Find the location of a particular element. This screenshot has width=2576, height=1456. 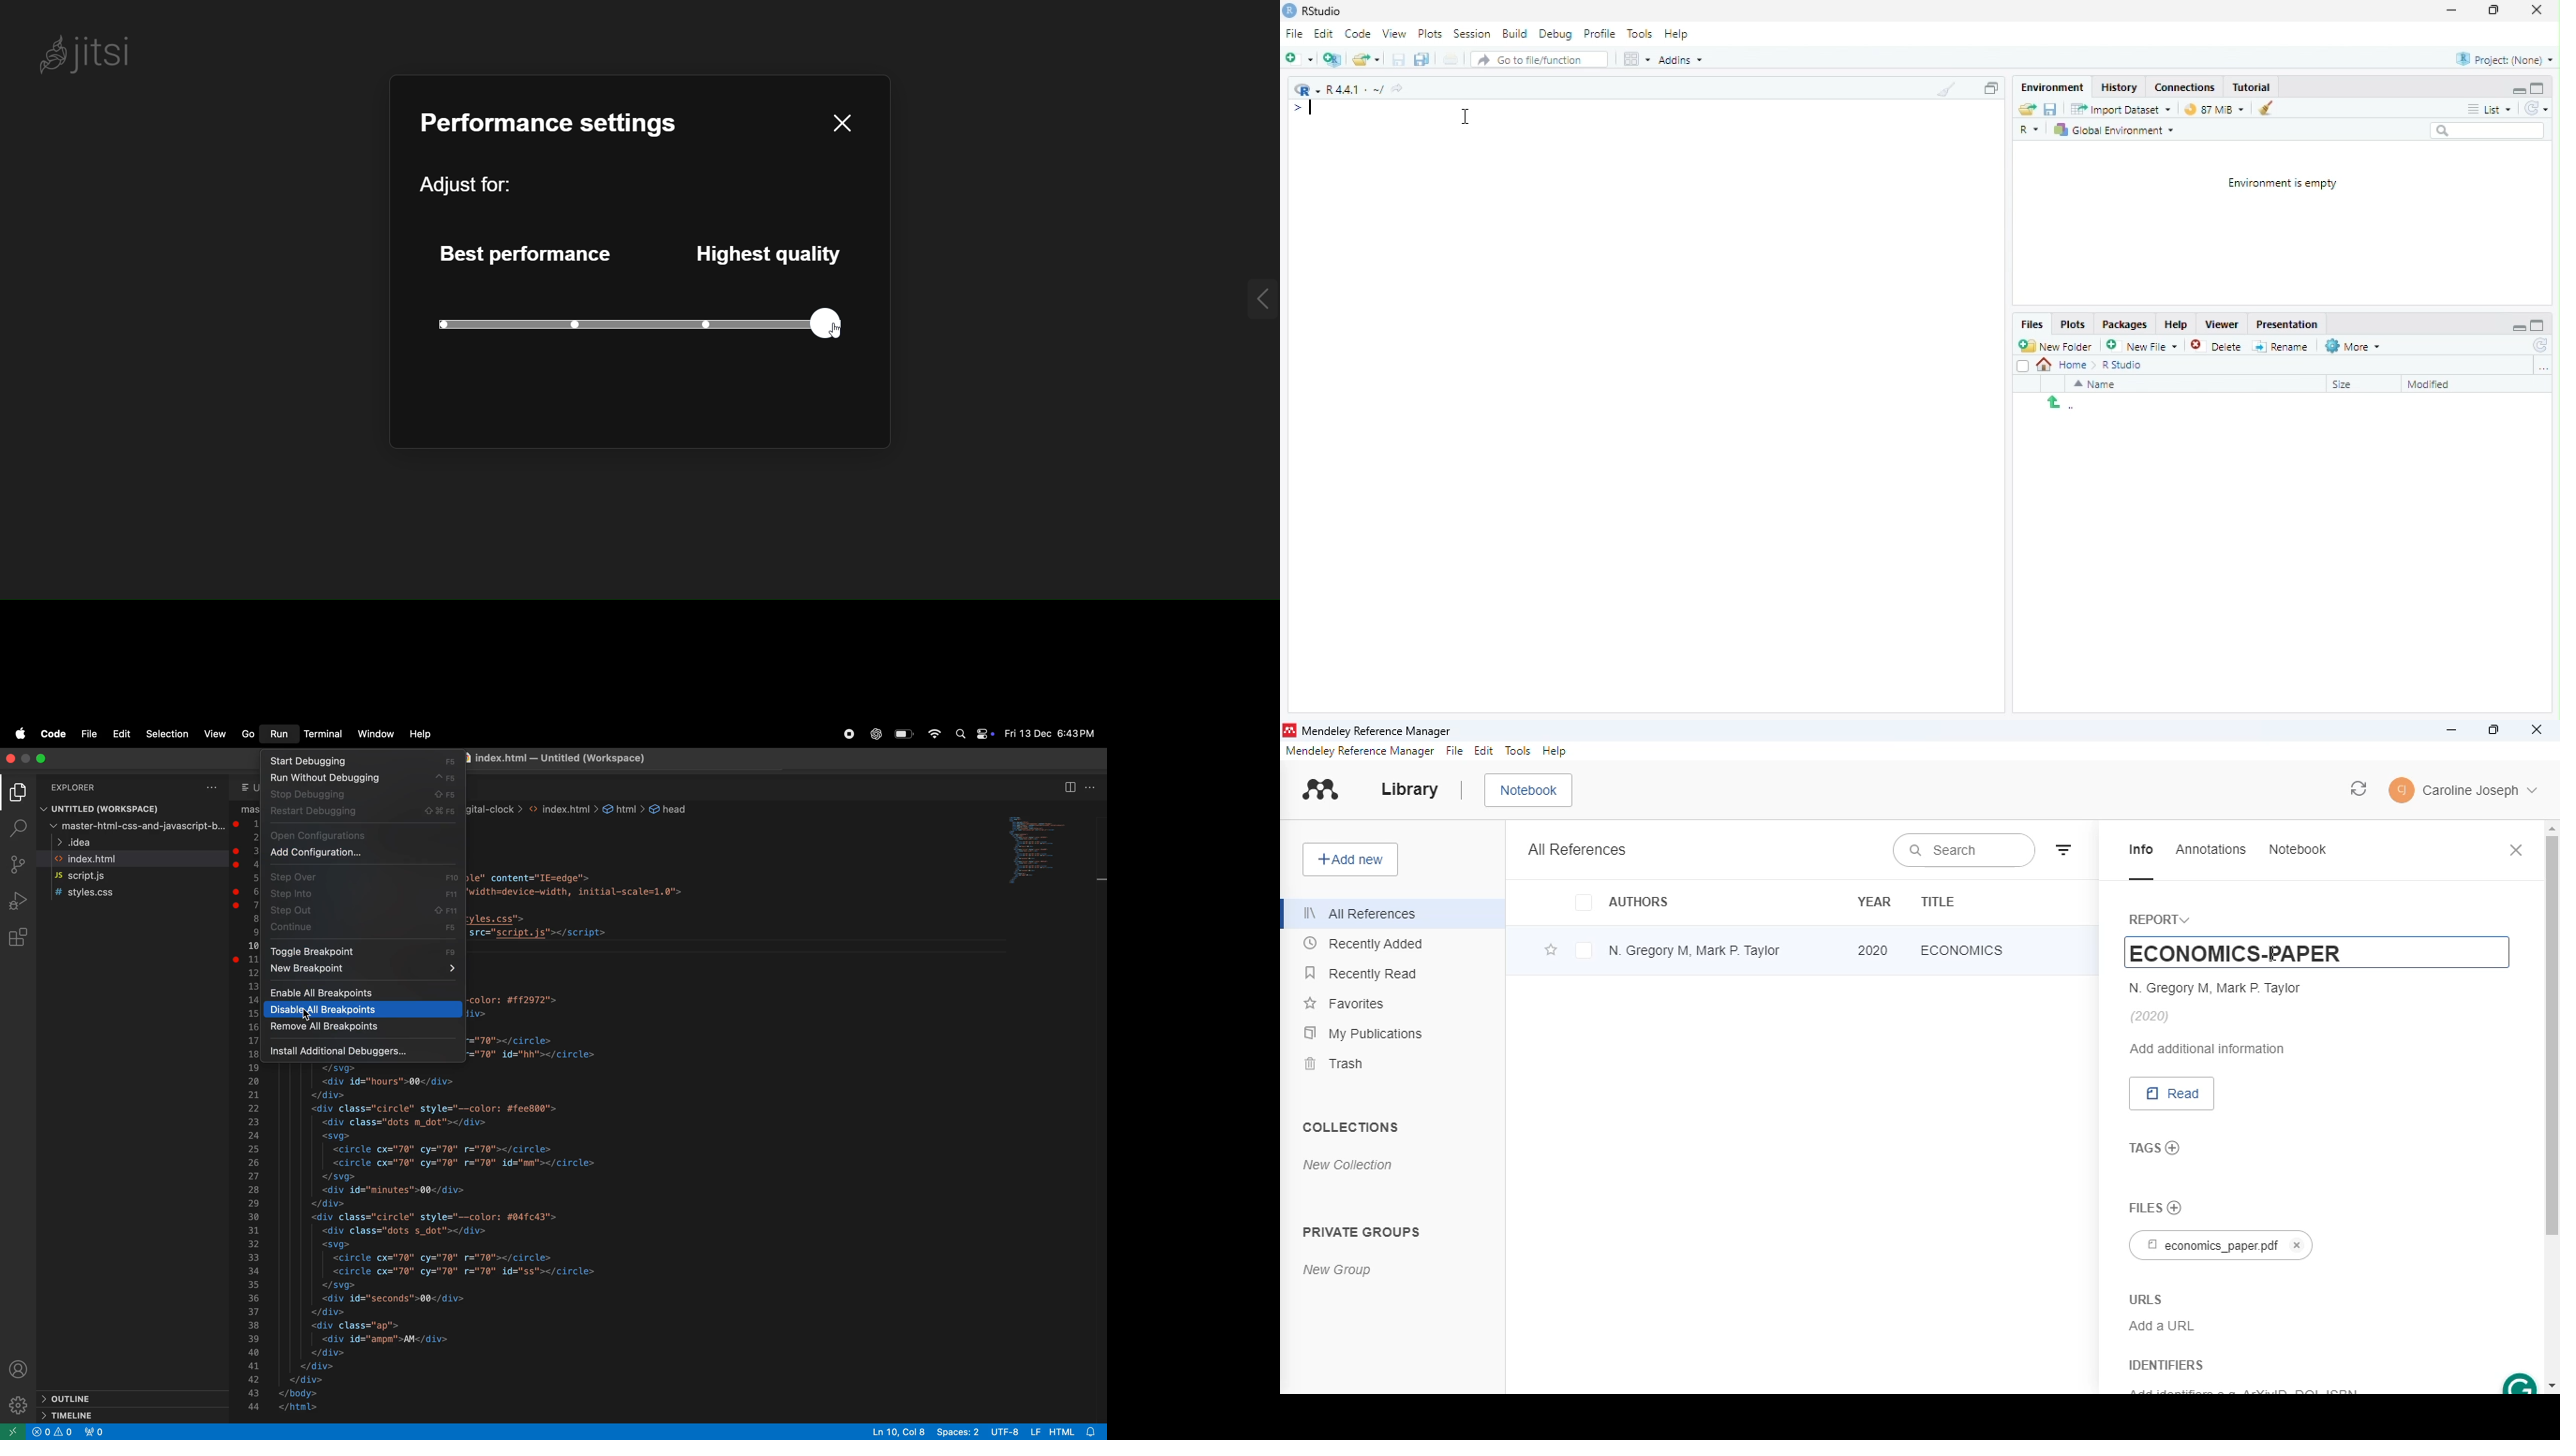

Edit is located at coordinates (1324, 34).